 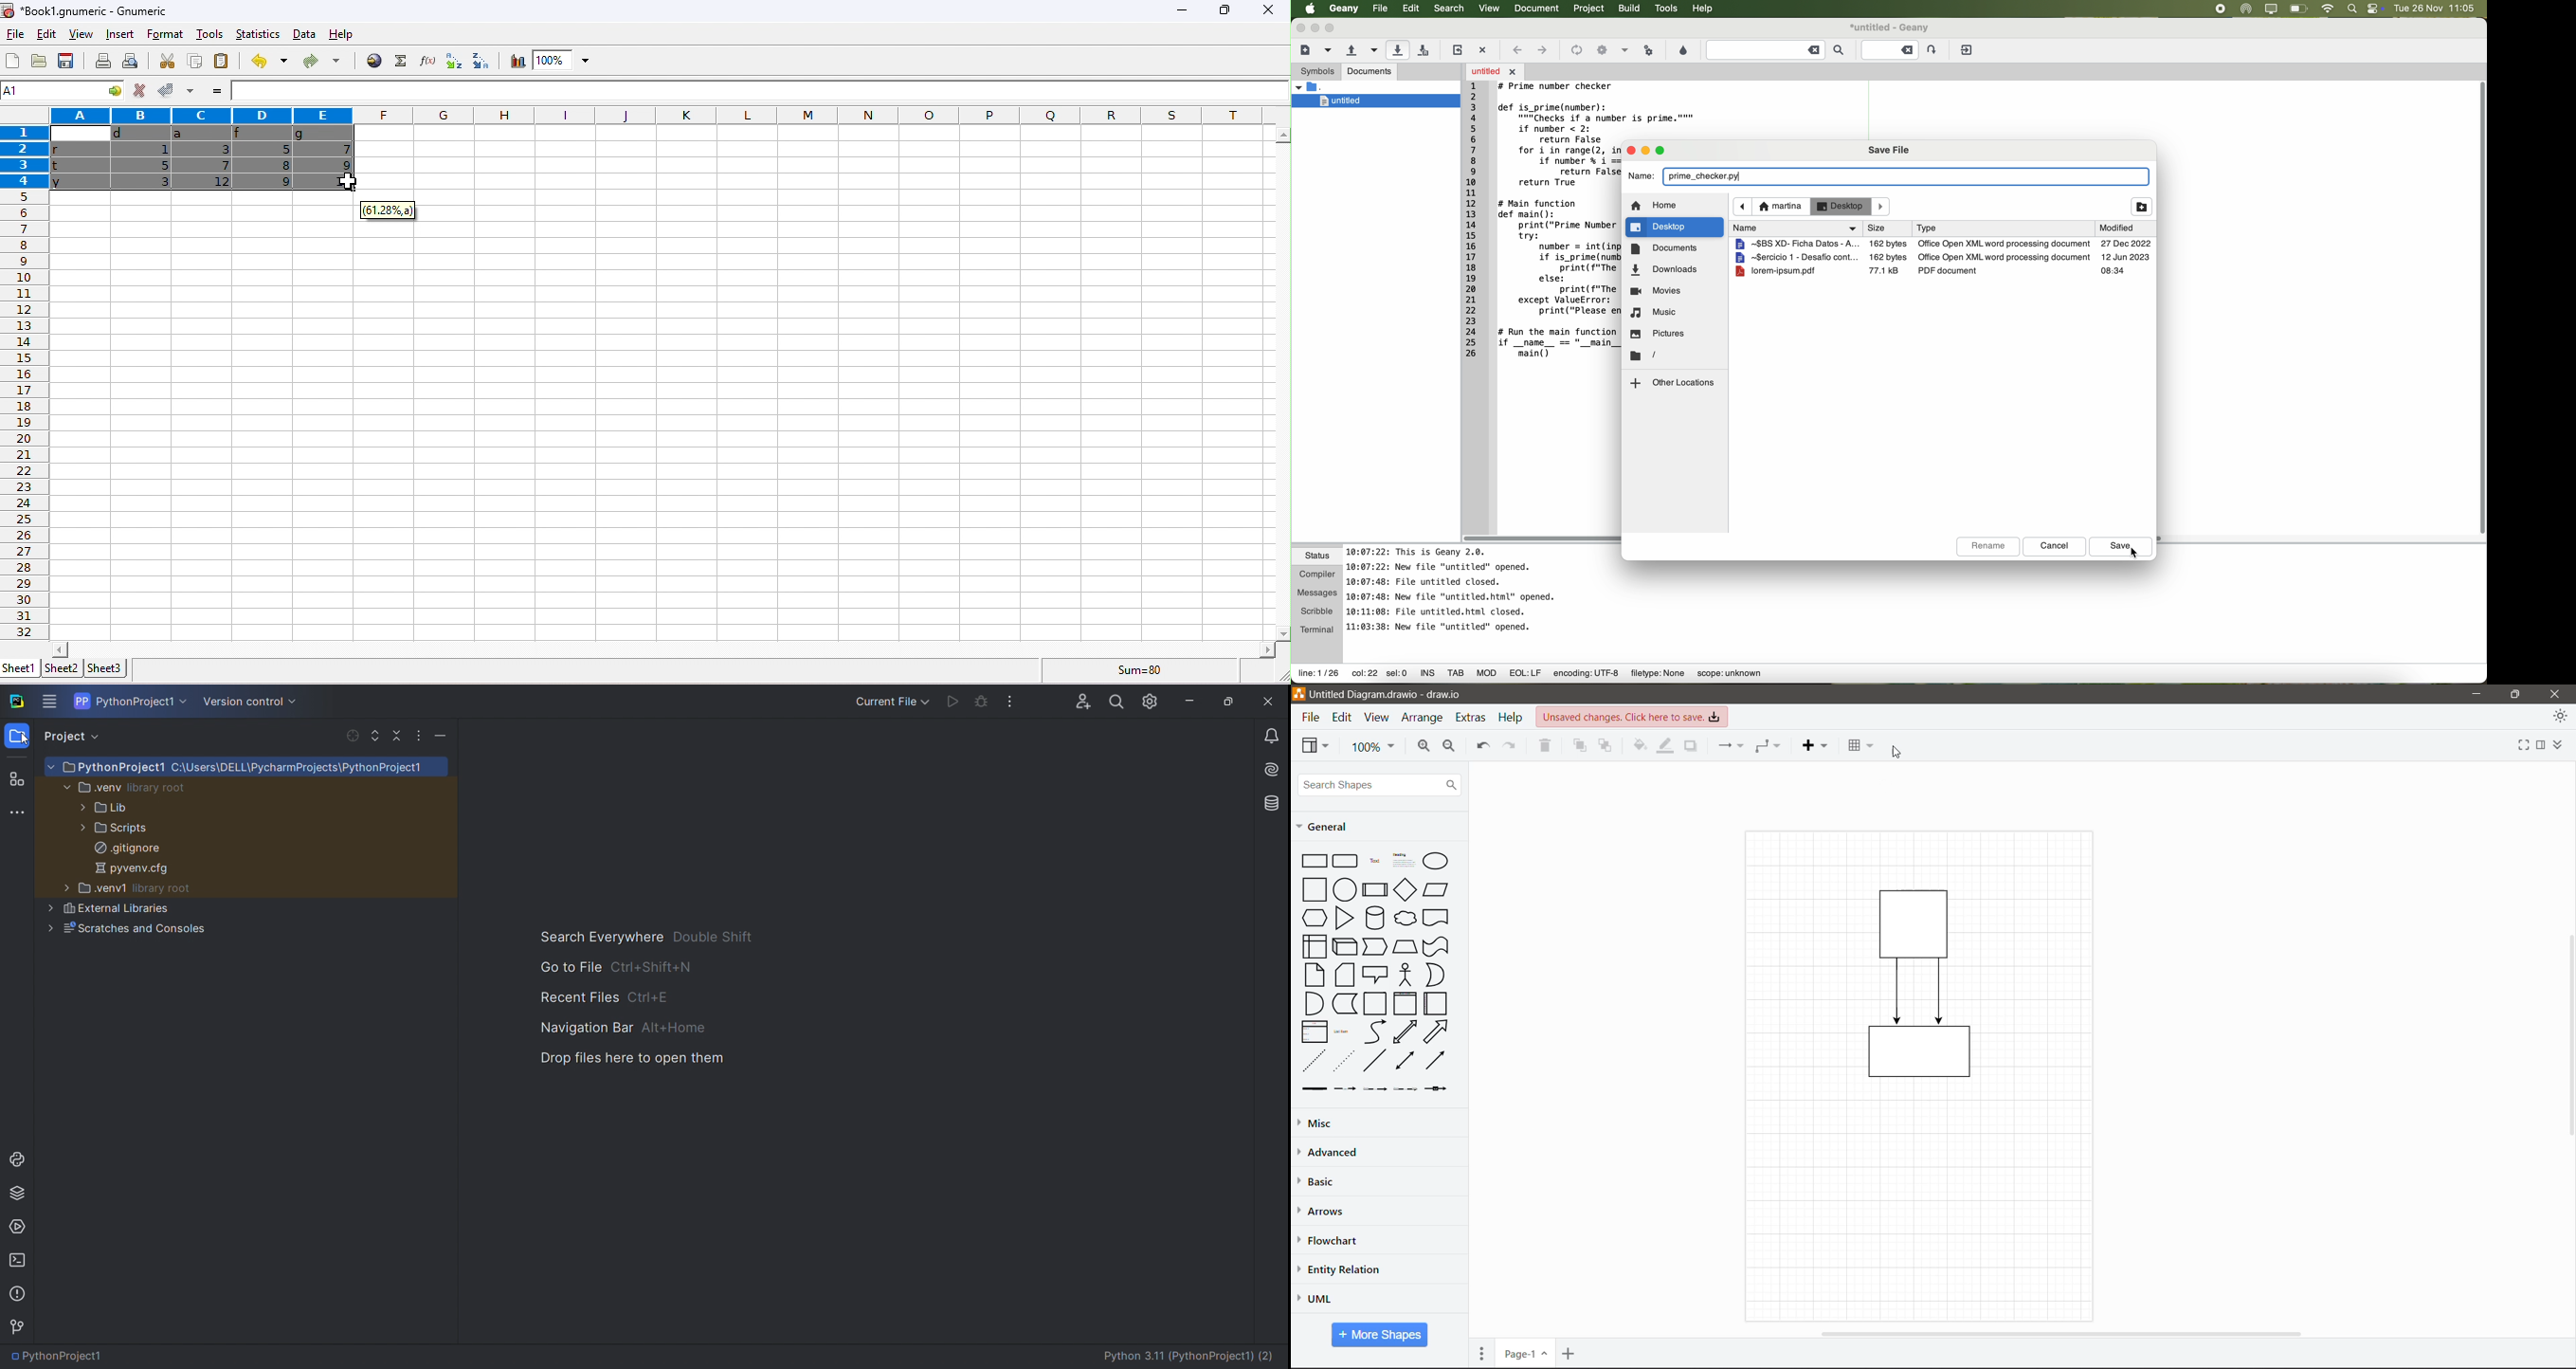 What do you see at coordinates (1543, 230) in the screenshot?
I see `code` at bounding box center [1543, 230].